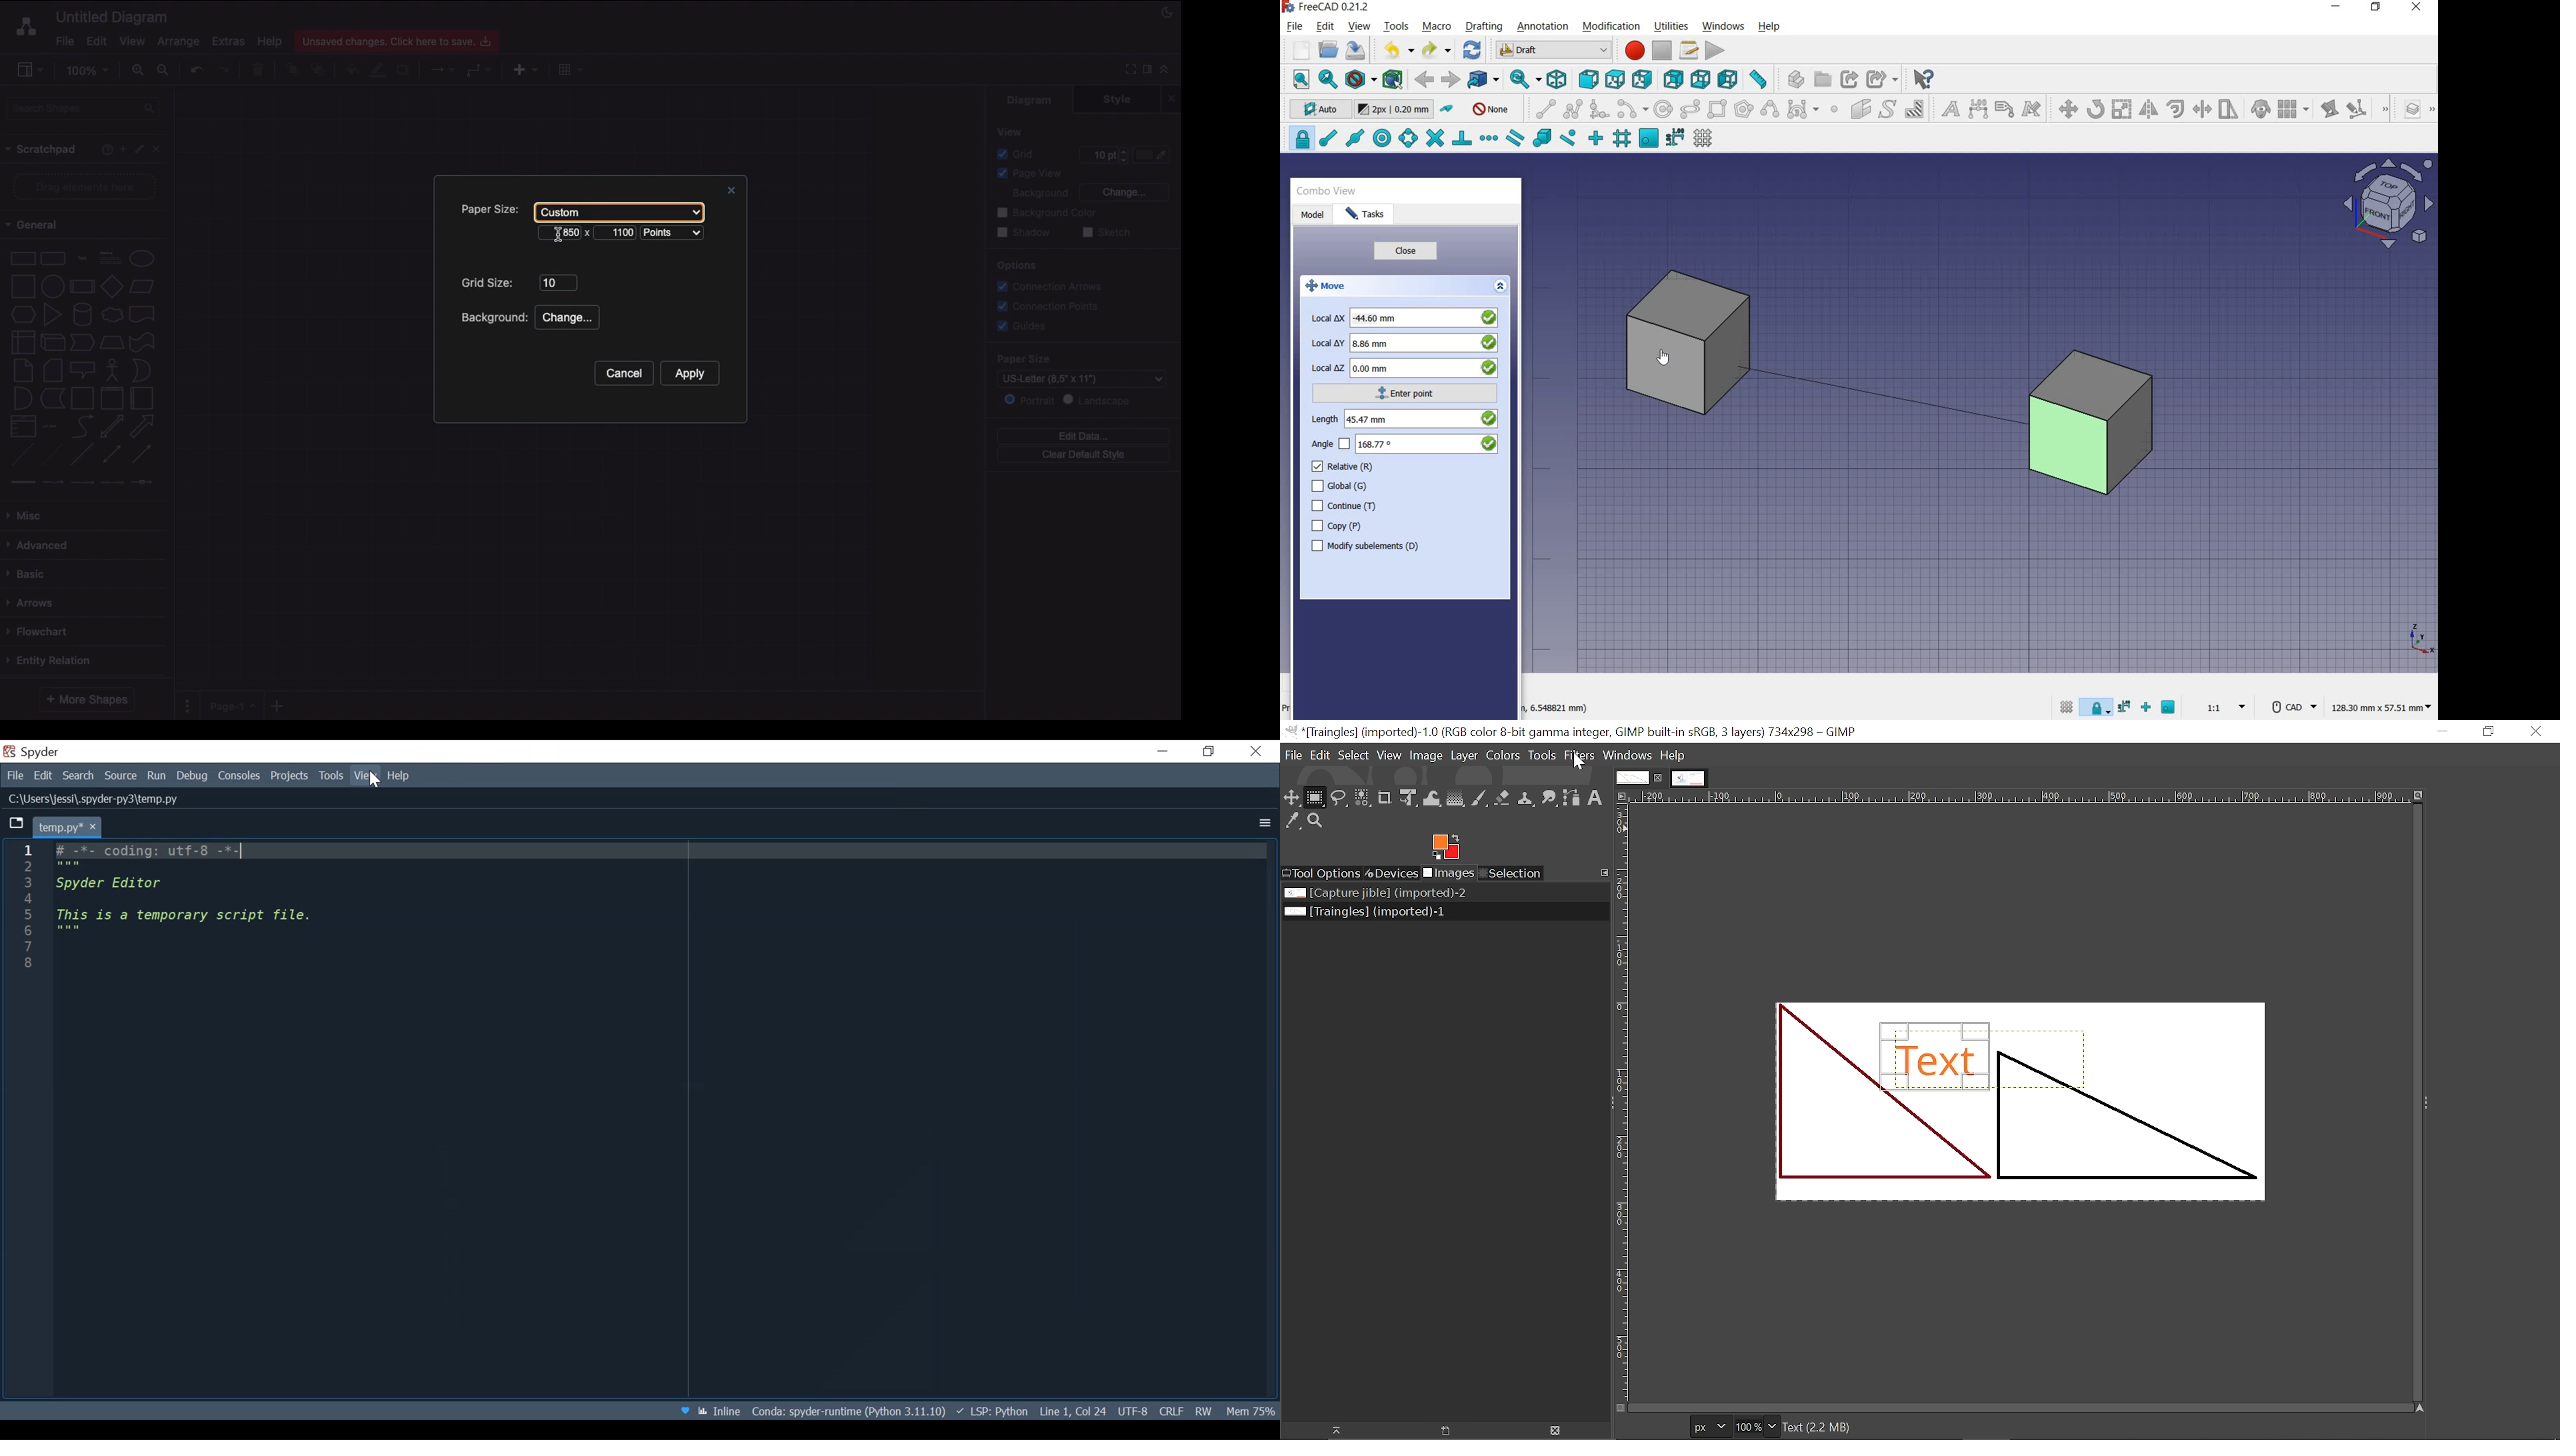  What do you see at coordinates (82, 398) in the screenshot?
I see `Container` at bounding box center [82, 398].